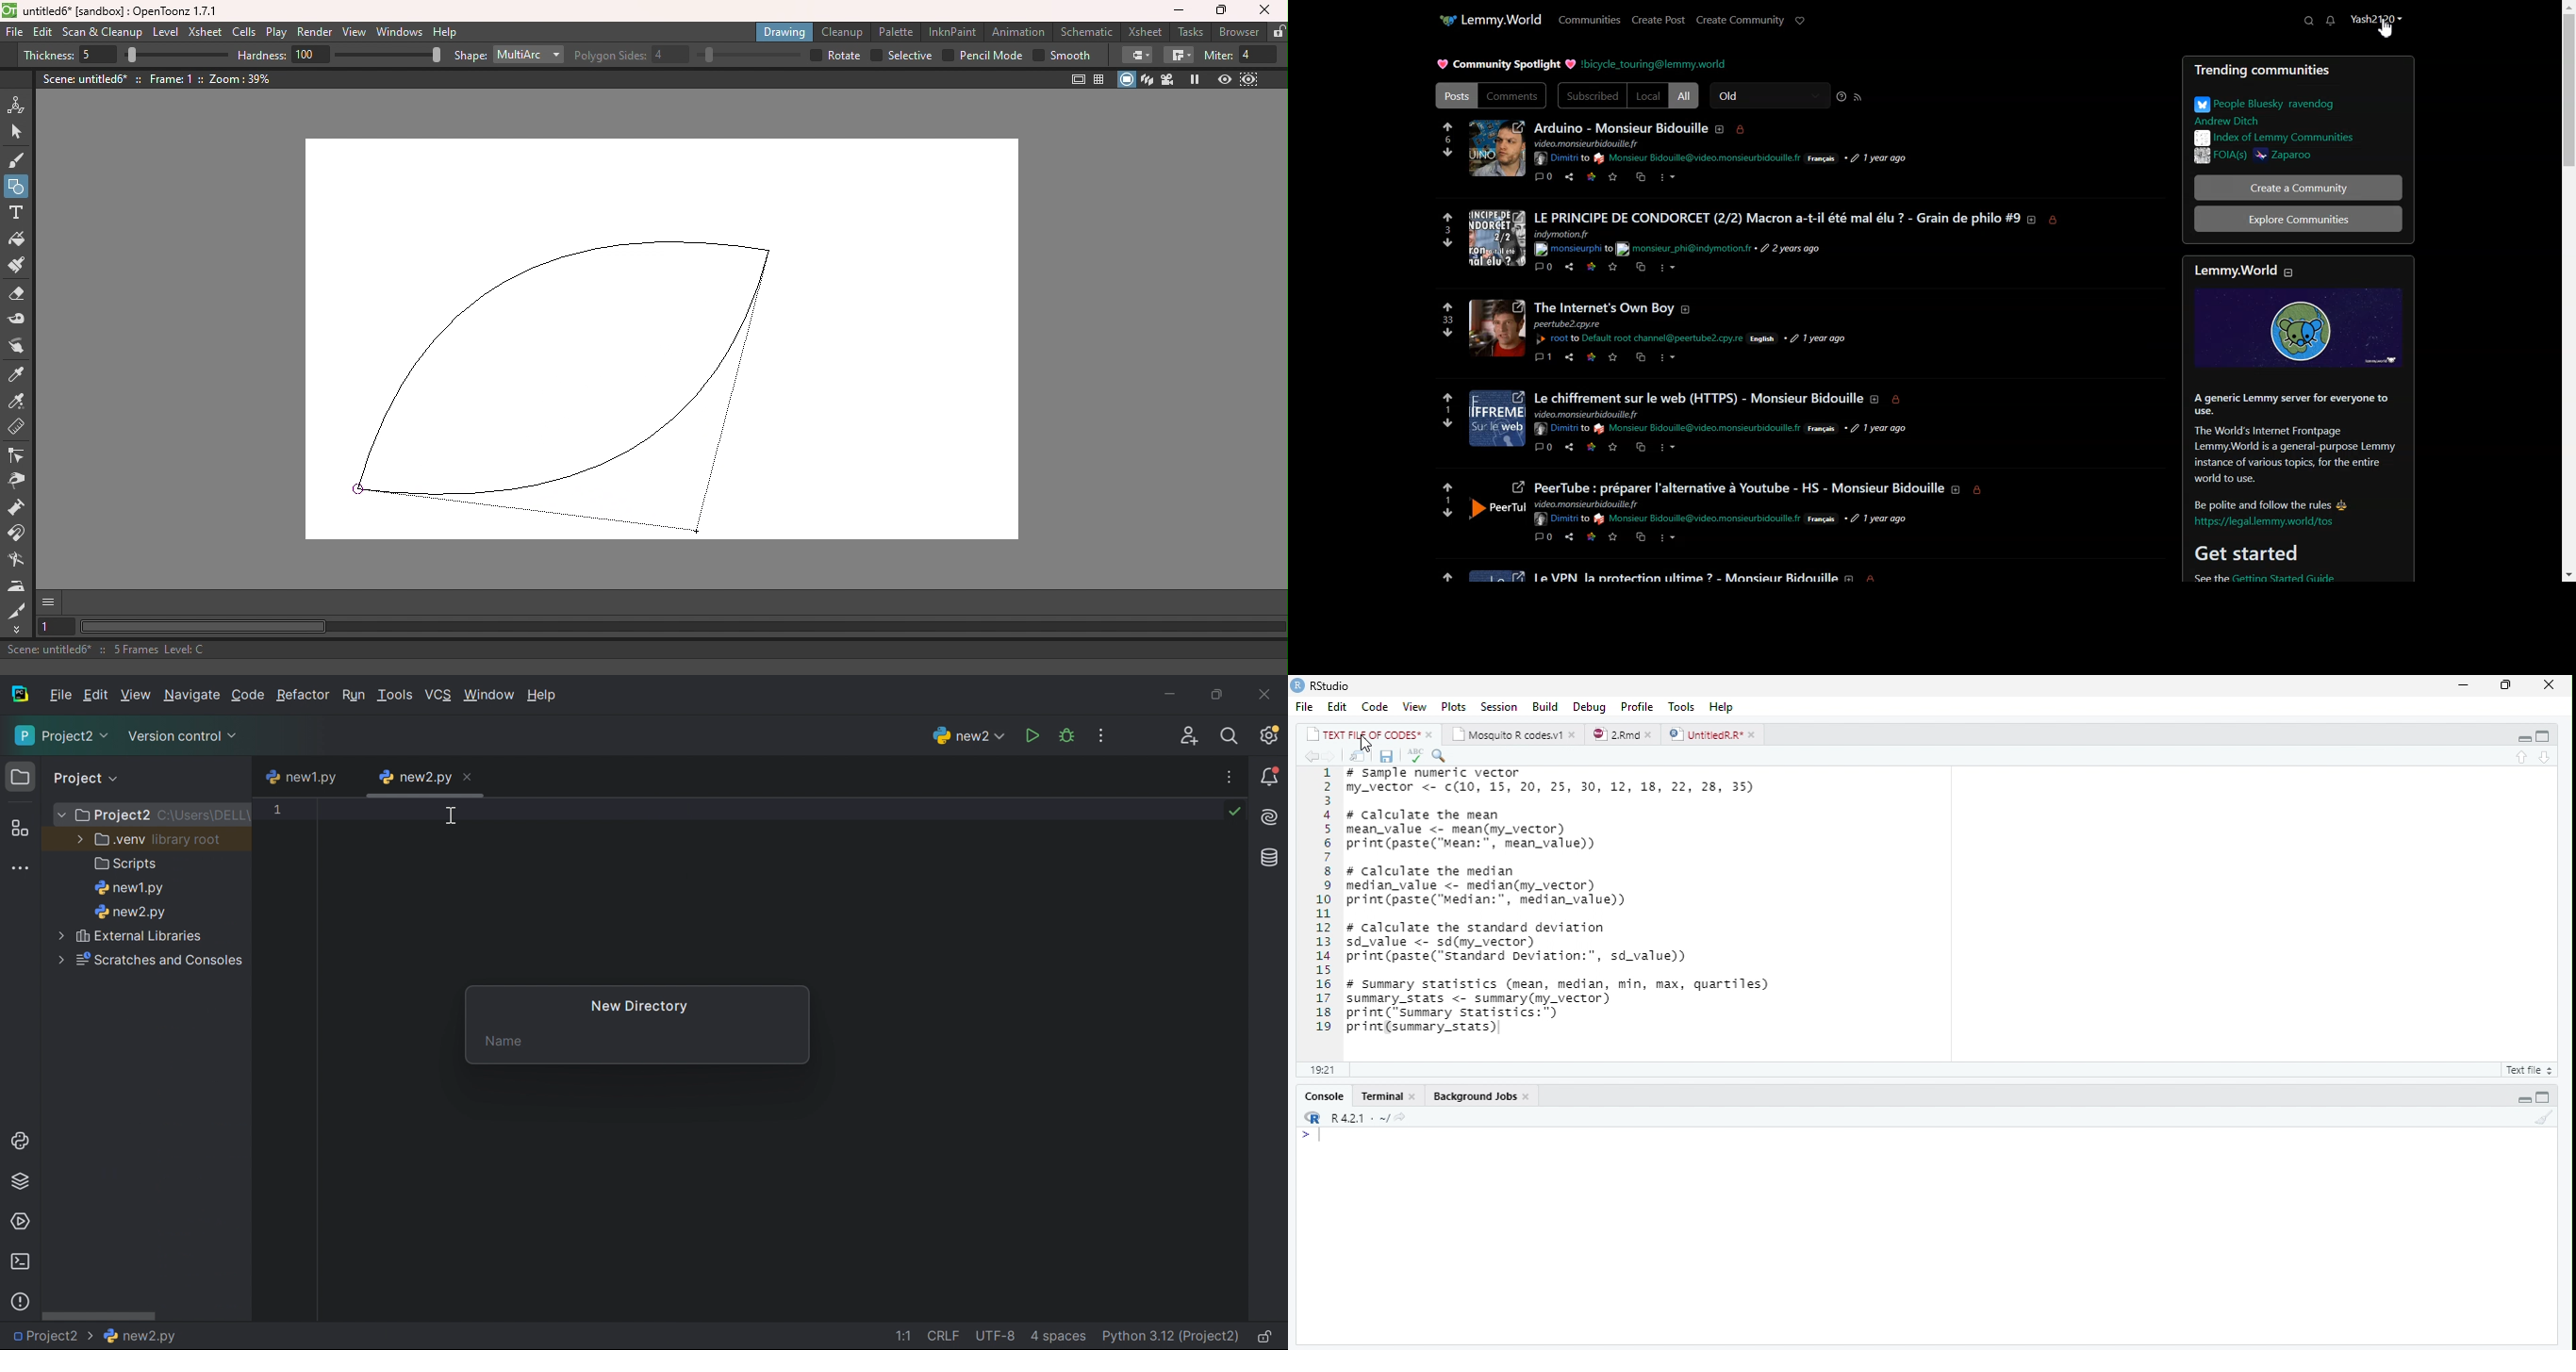 The image size is (2576, 1372). What do you see at coordinates (1658, 19) in the screenshot?
I see `Create Post` at bounding box center [1658, 19].